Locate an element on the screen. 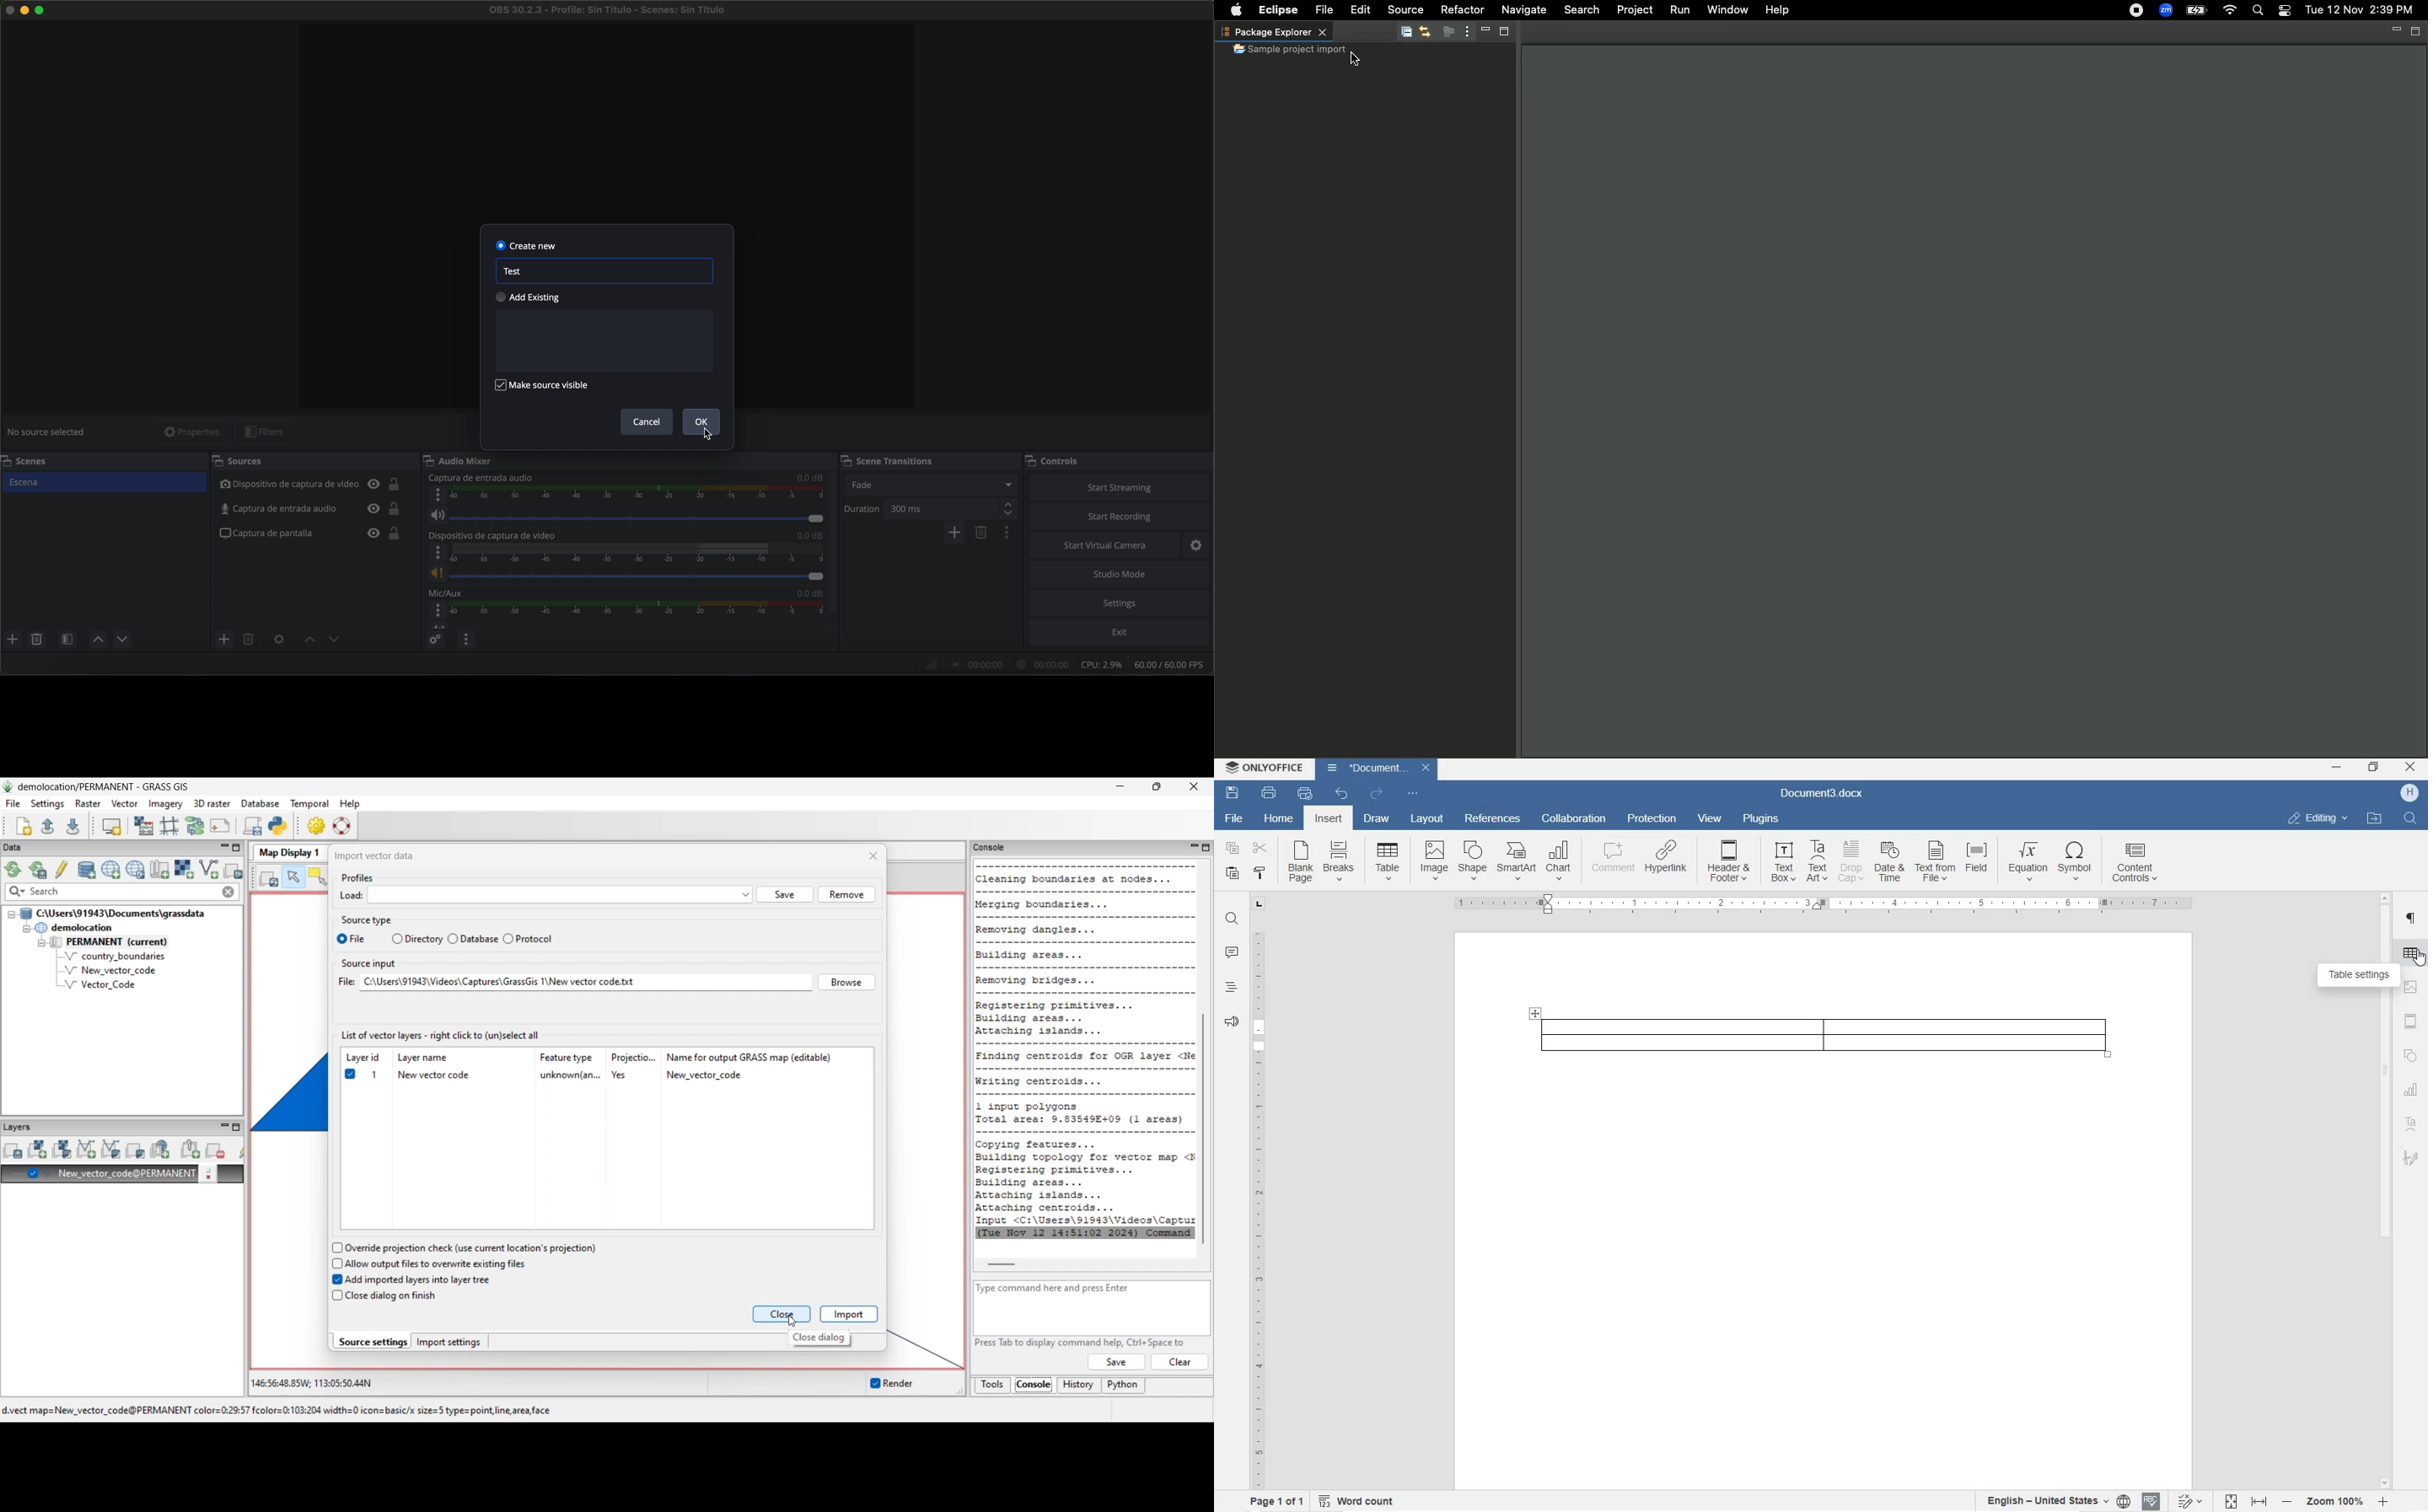  open scene filters is located at coordinates (69, 640).